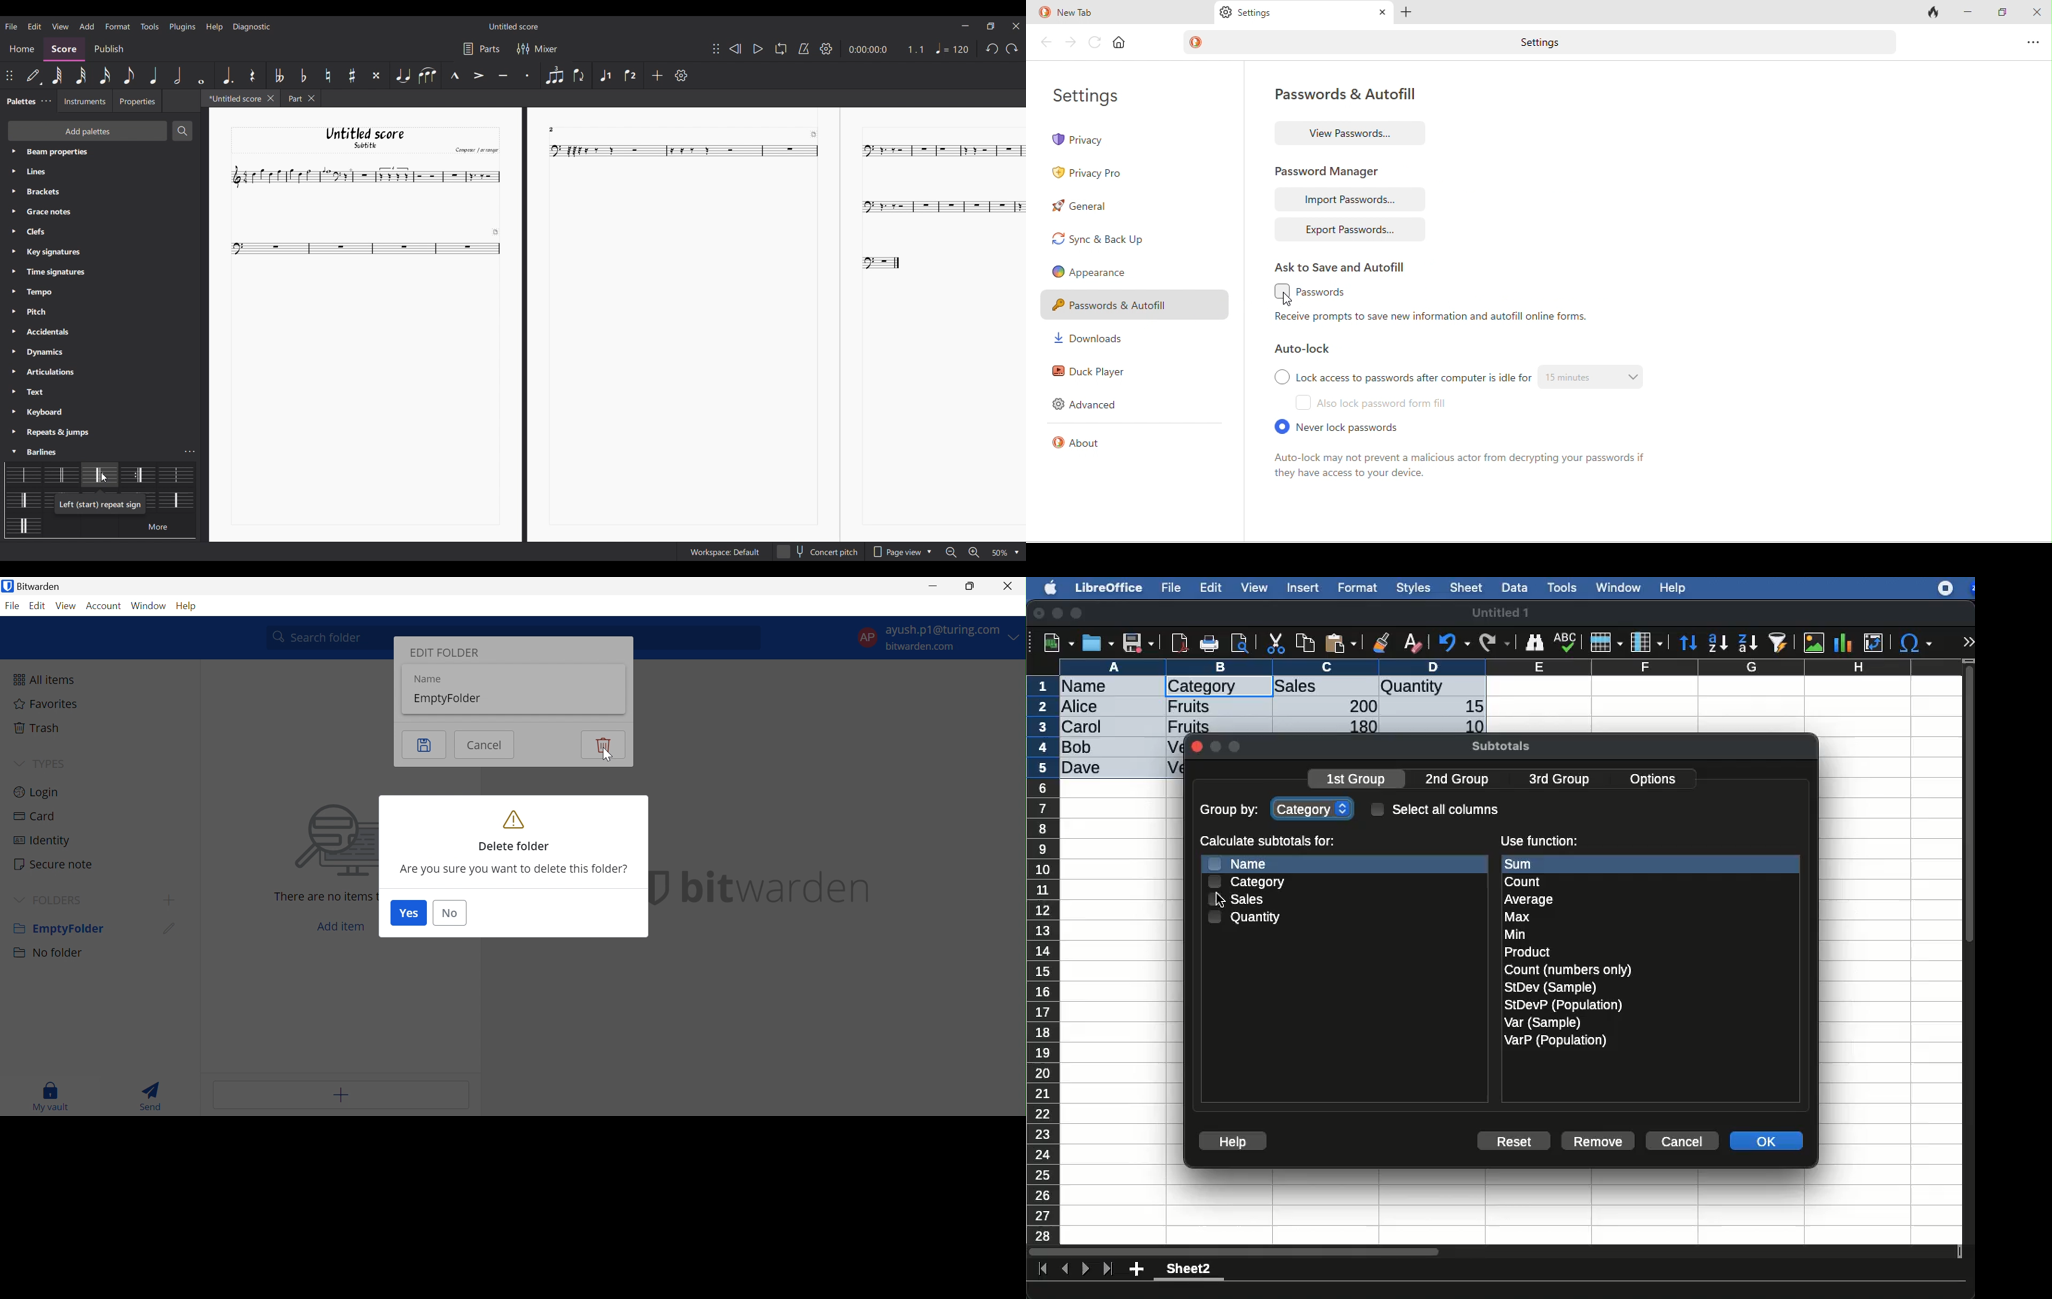  Describe the element at coordinates (99, 476) in the screenshot. I see `Barline options` at that location.